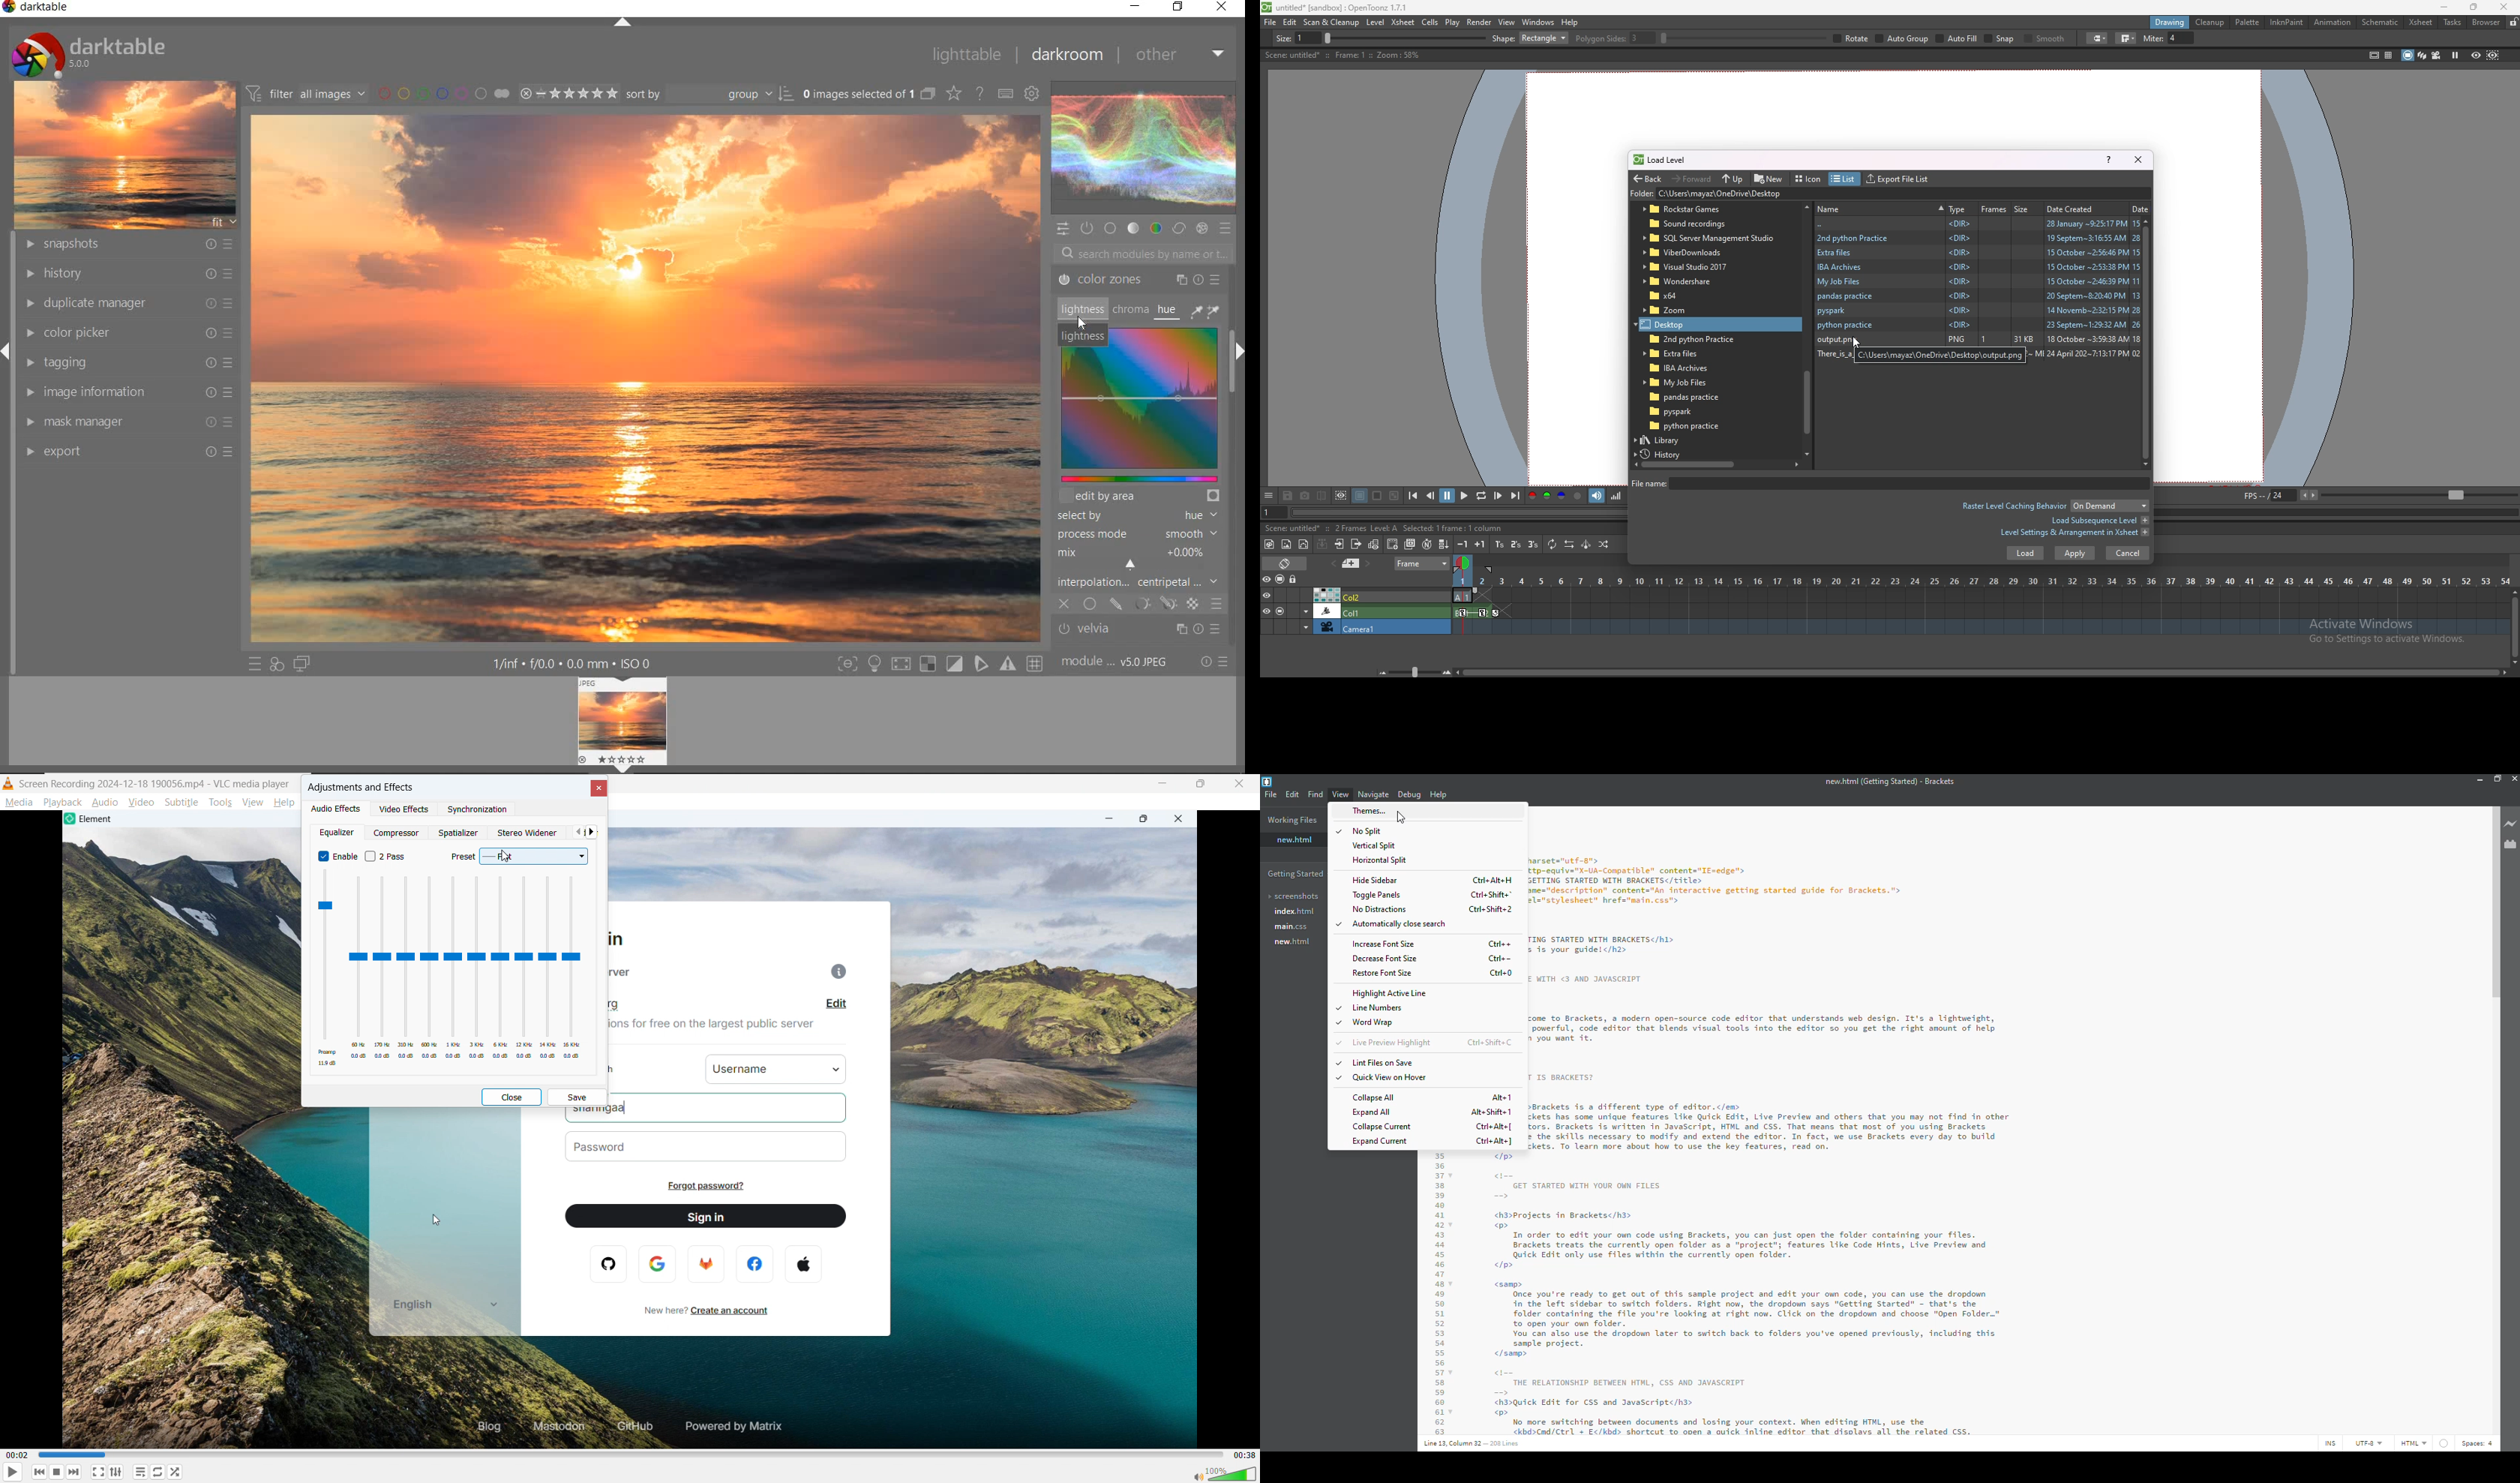 The width and height of the screenshot is (2520, 1484). Describe the element at coordinates (1940, 356) in the screenshot. I see `cursor description` at that location.